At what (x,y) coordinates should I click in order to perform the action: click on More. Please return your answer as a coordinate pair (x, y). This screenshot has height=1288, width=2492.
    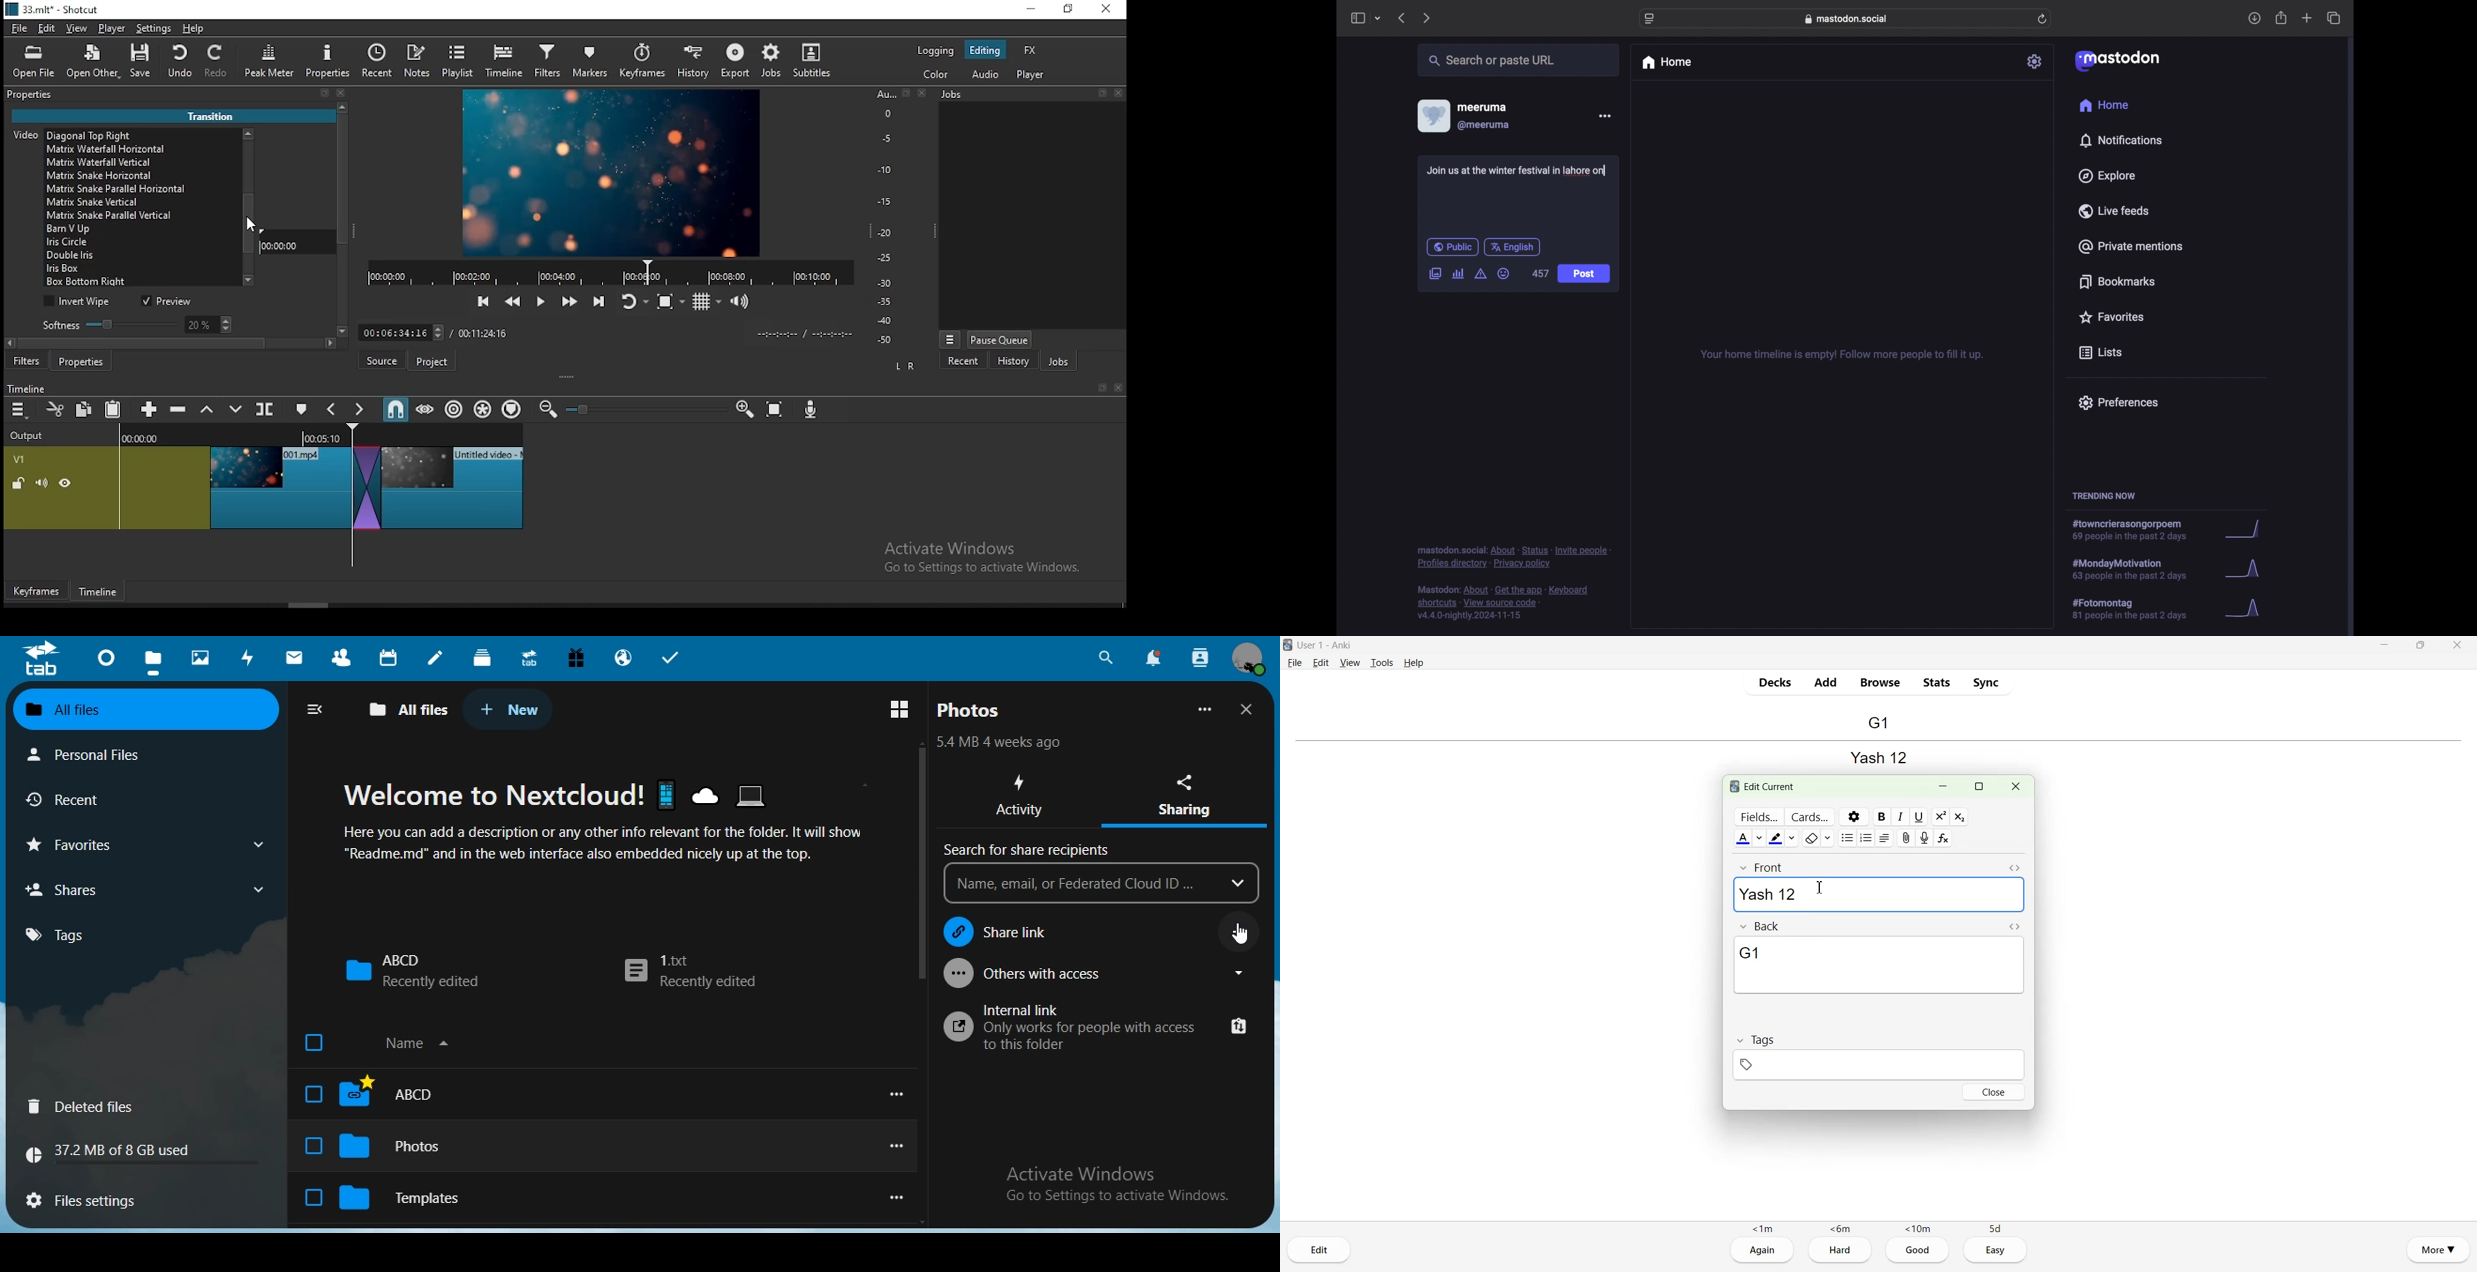
    Looking at the image, I should click on (2439, 1248).